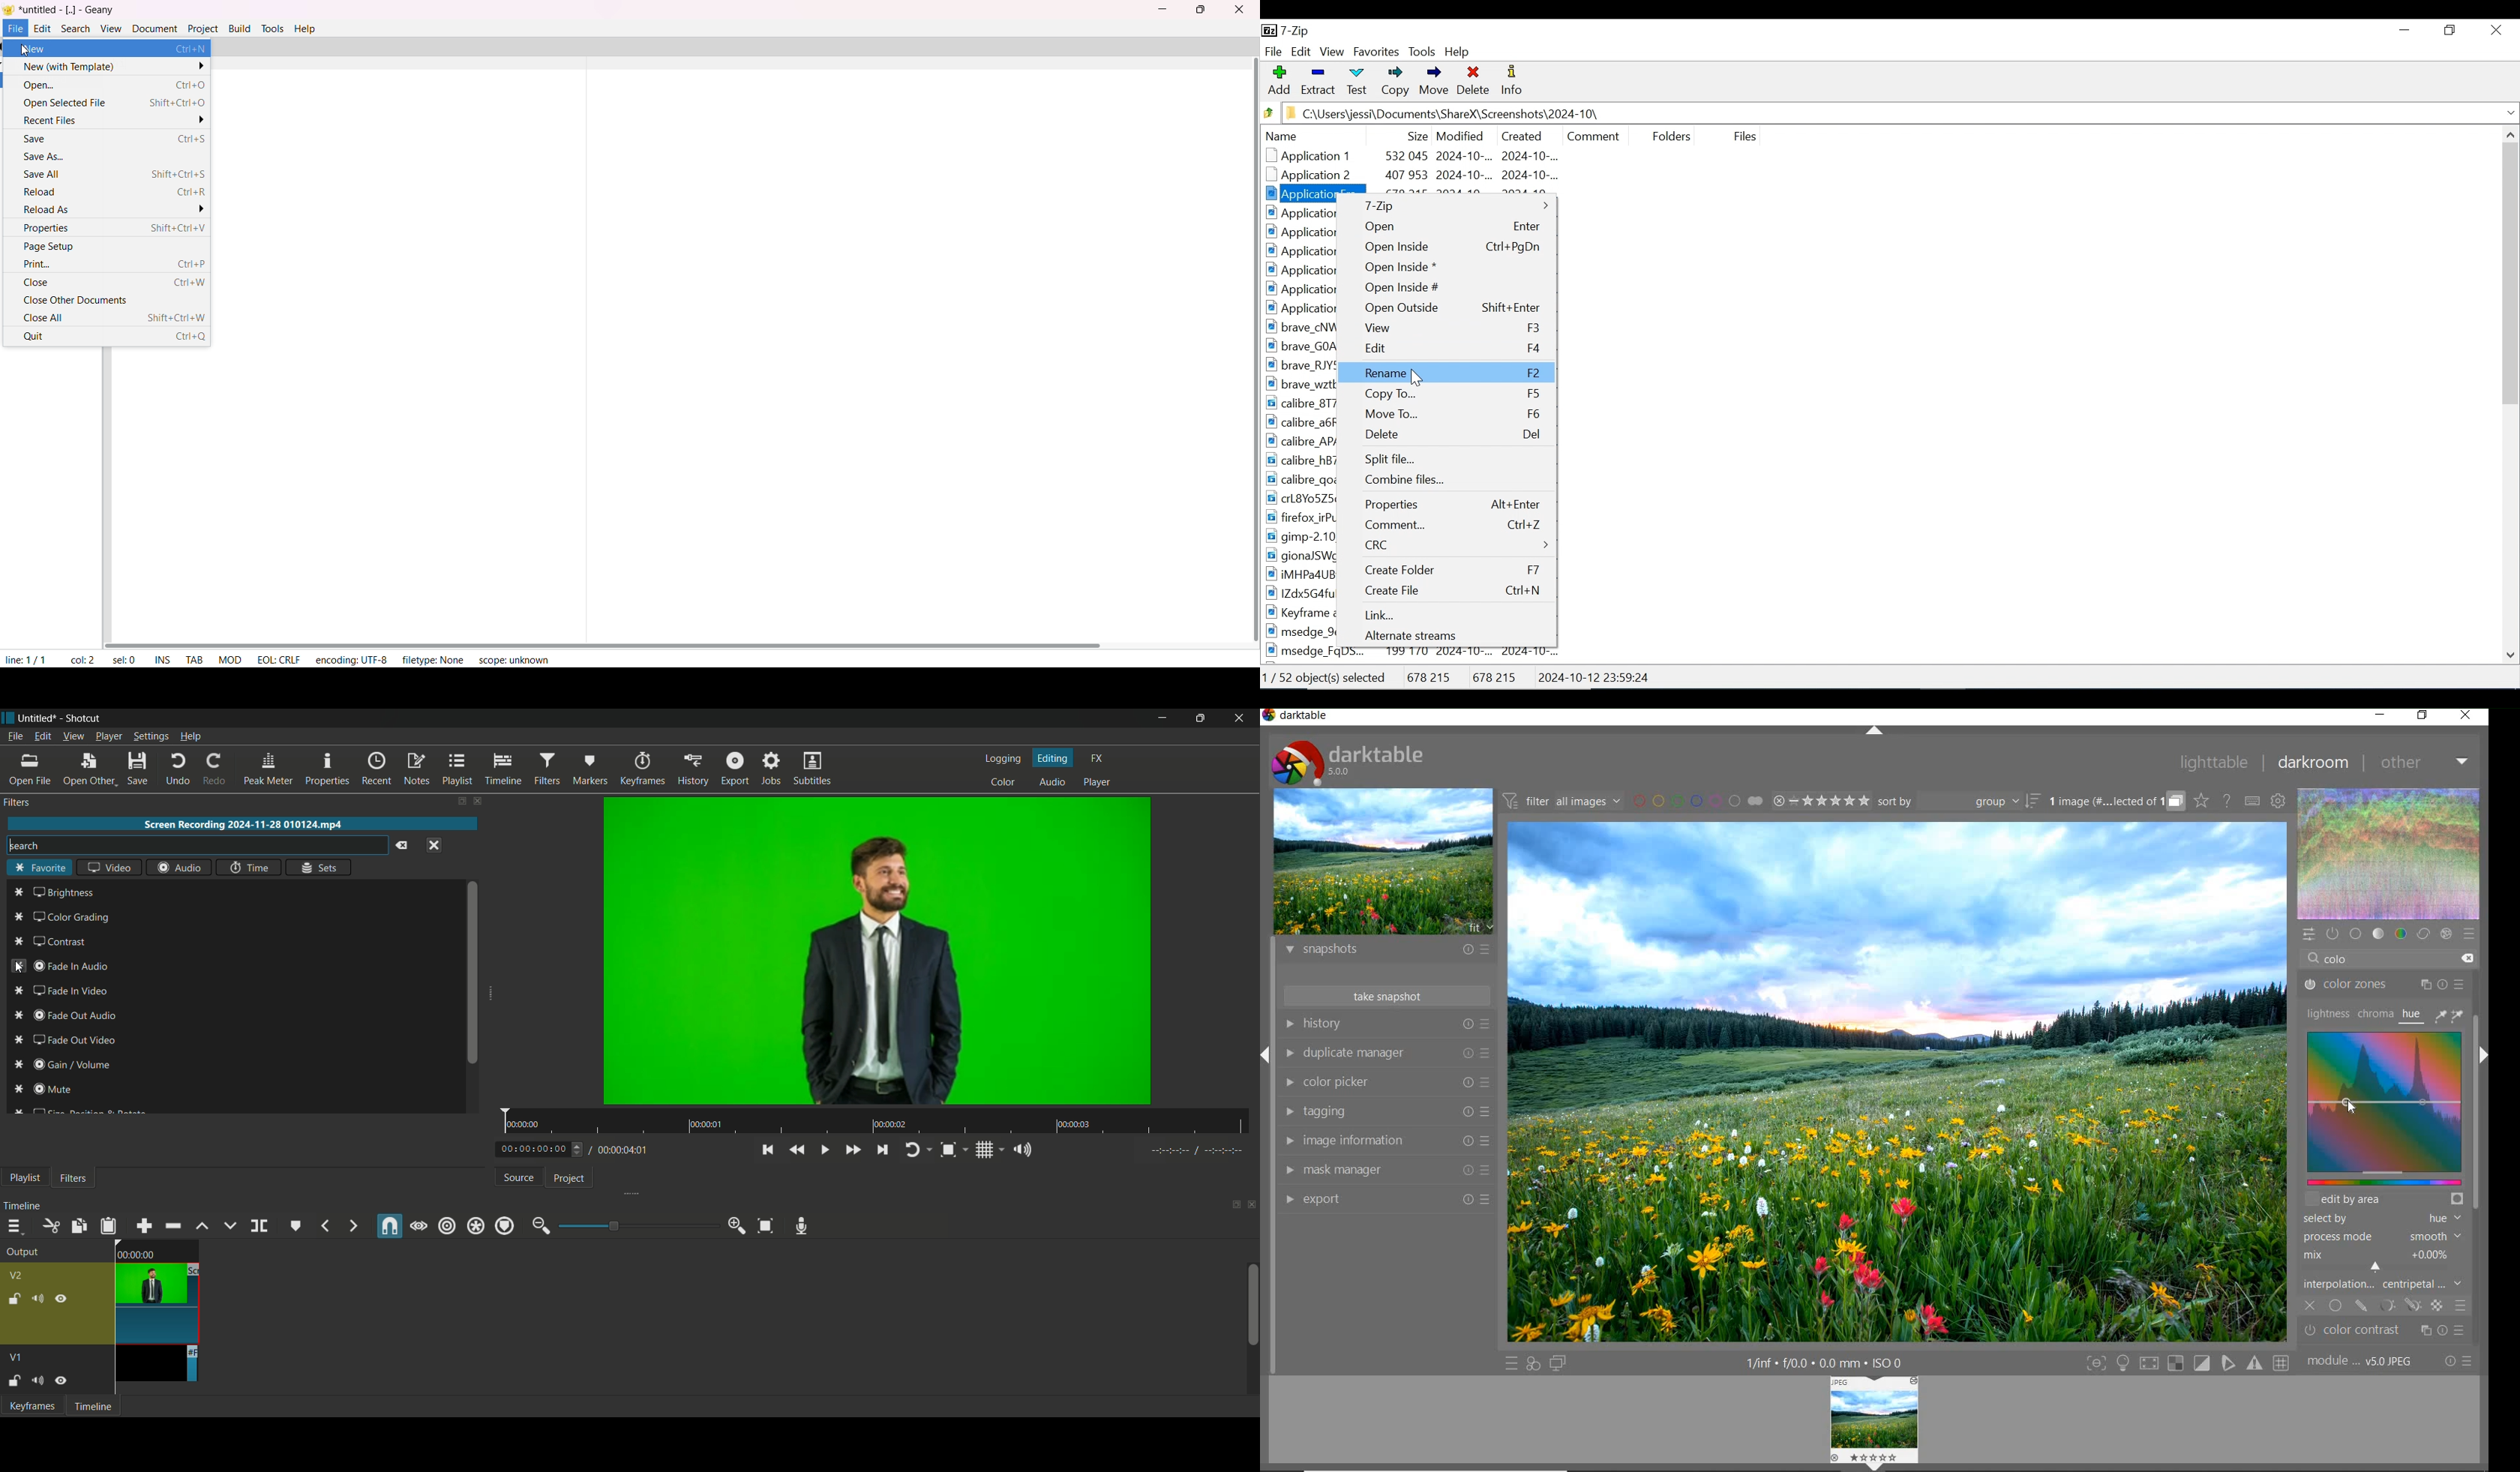 The height and width of the screenshot is (1484, 2520). Describe the element at coordinates (144, 1226) in the screenshot. I see `append` at that location.